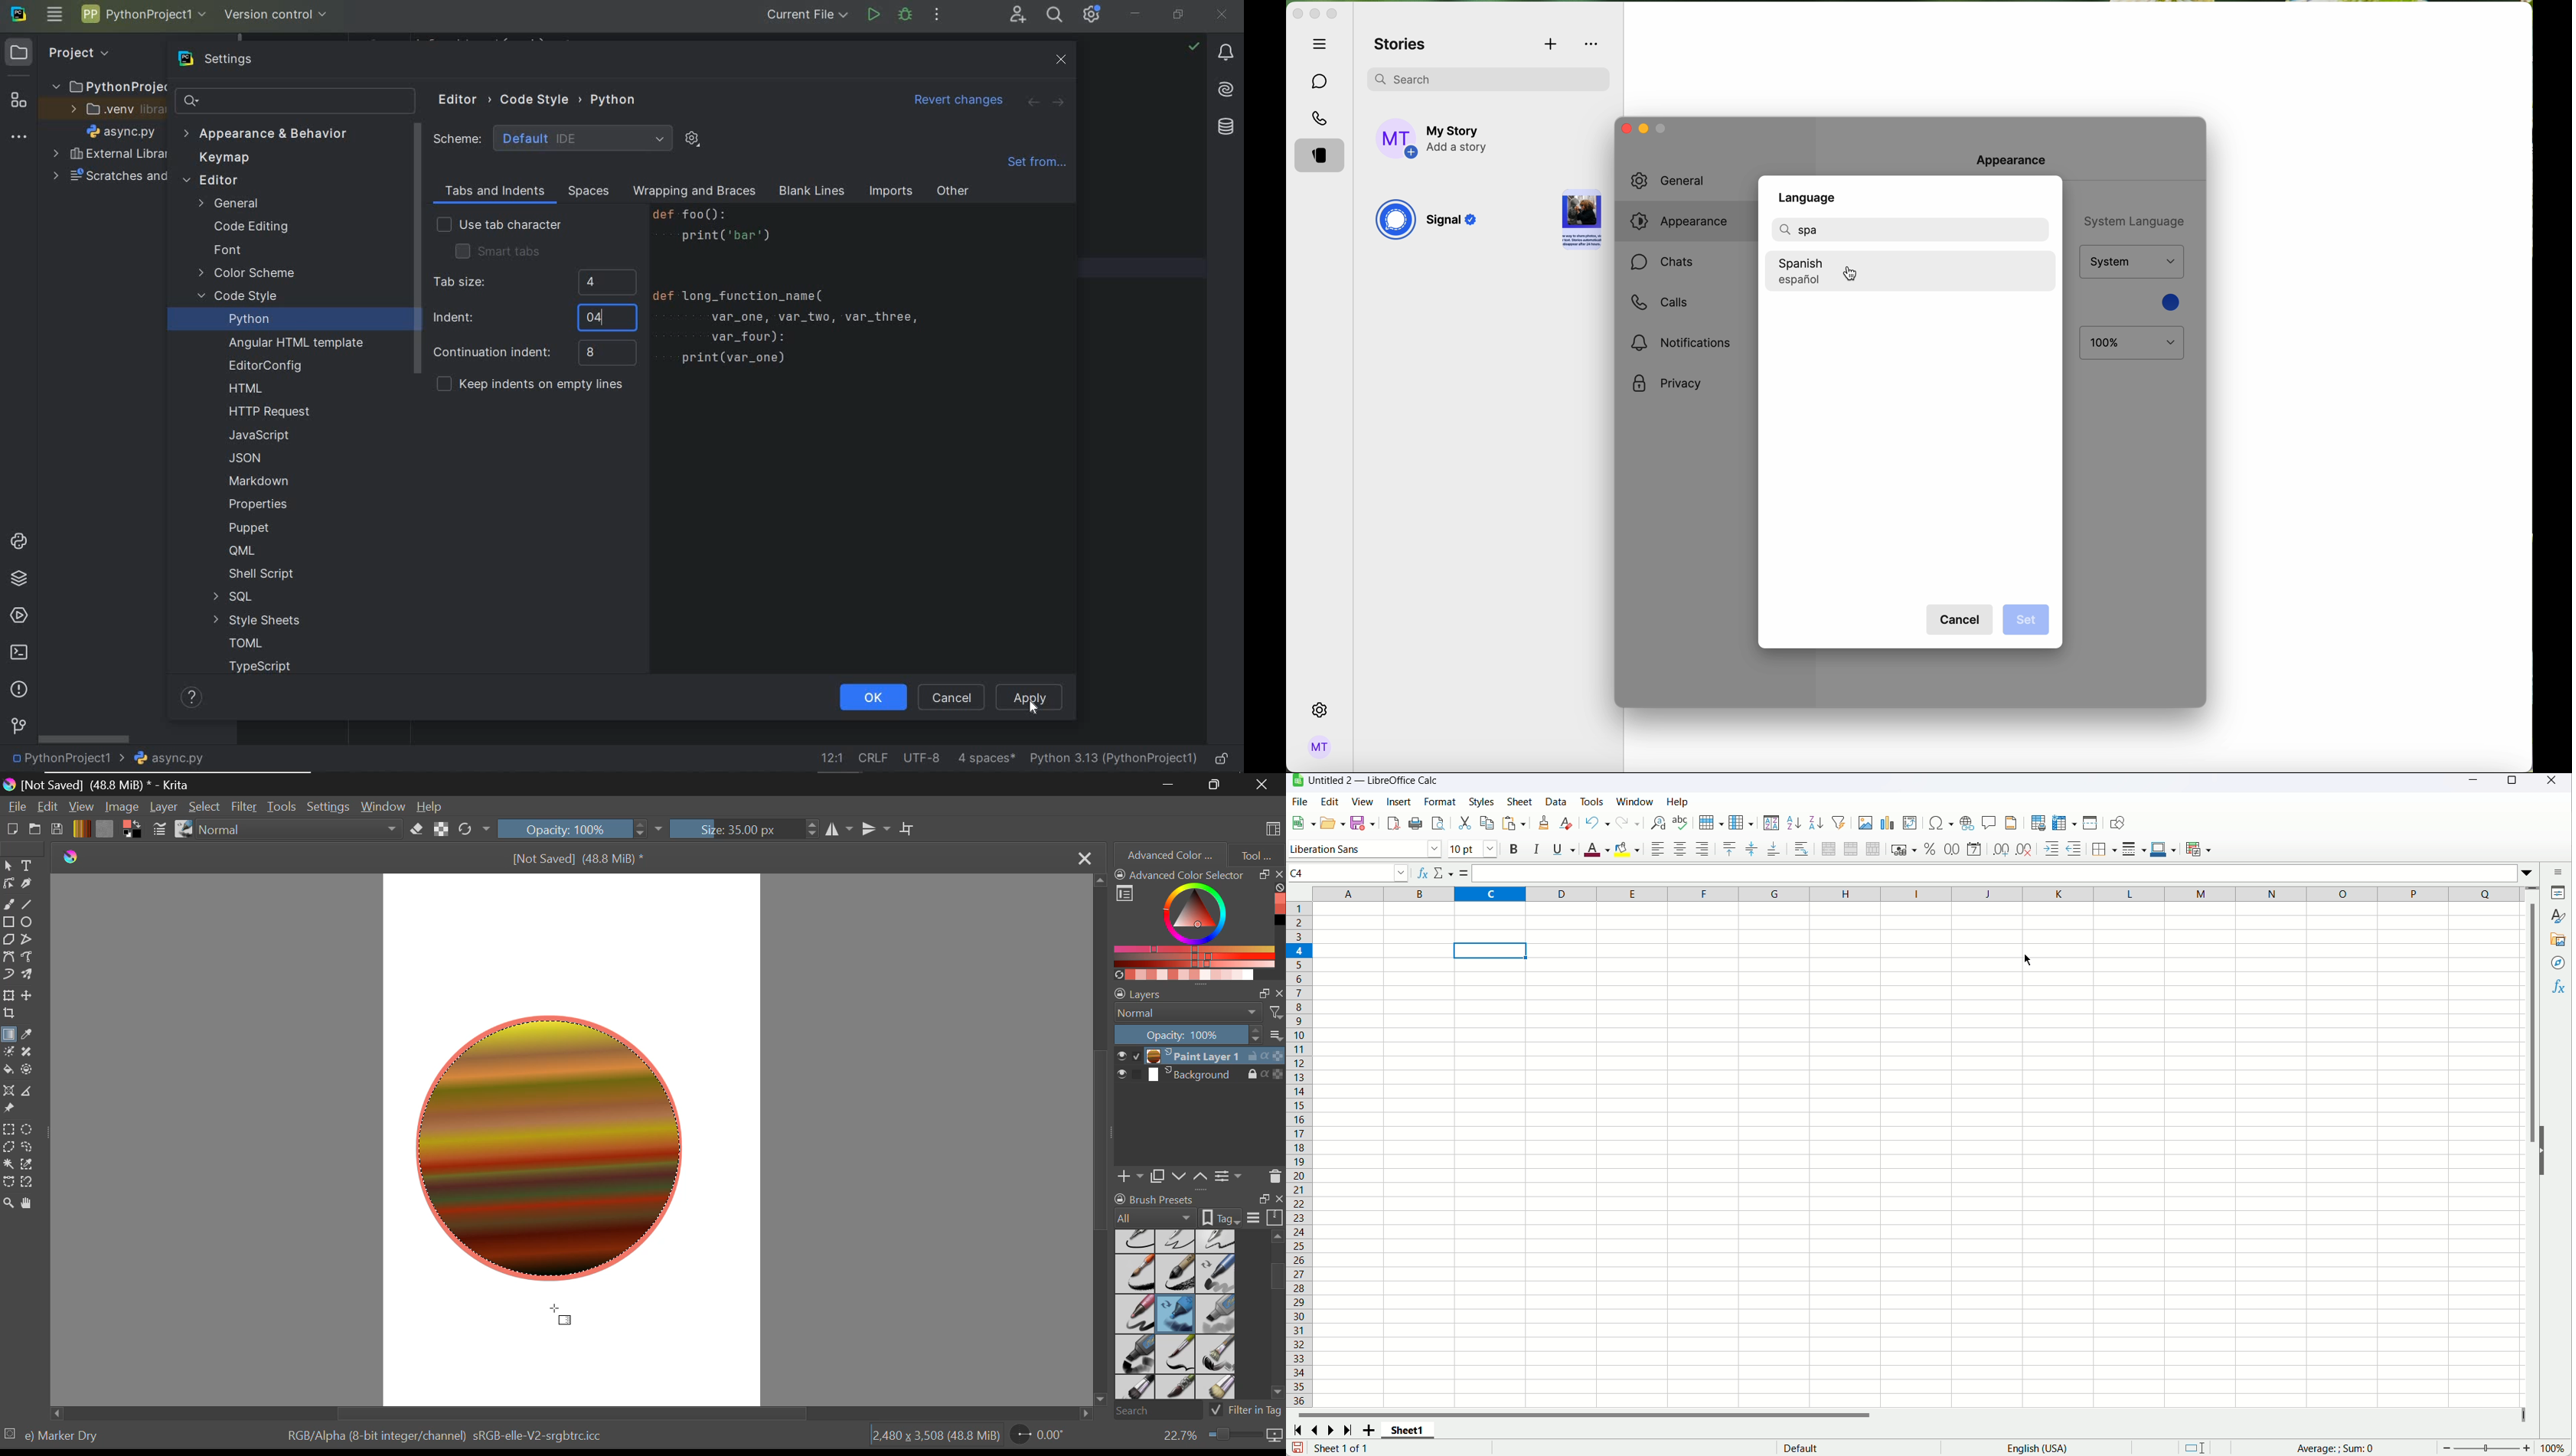 The width and height of the screenshot is (2576, 1456). What do you see at coordinates (1853, 273) in the screenshot?
I see `cursor` at bounding box center [1853, 273].